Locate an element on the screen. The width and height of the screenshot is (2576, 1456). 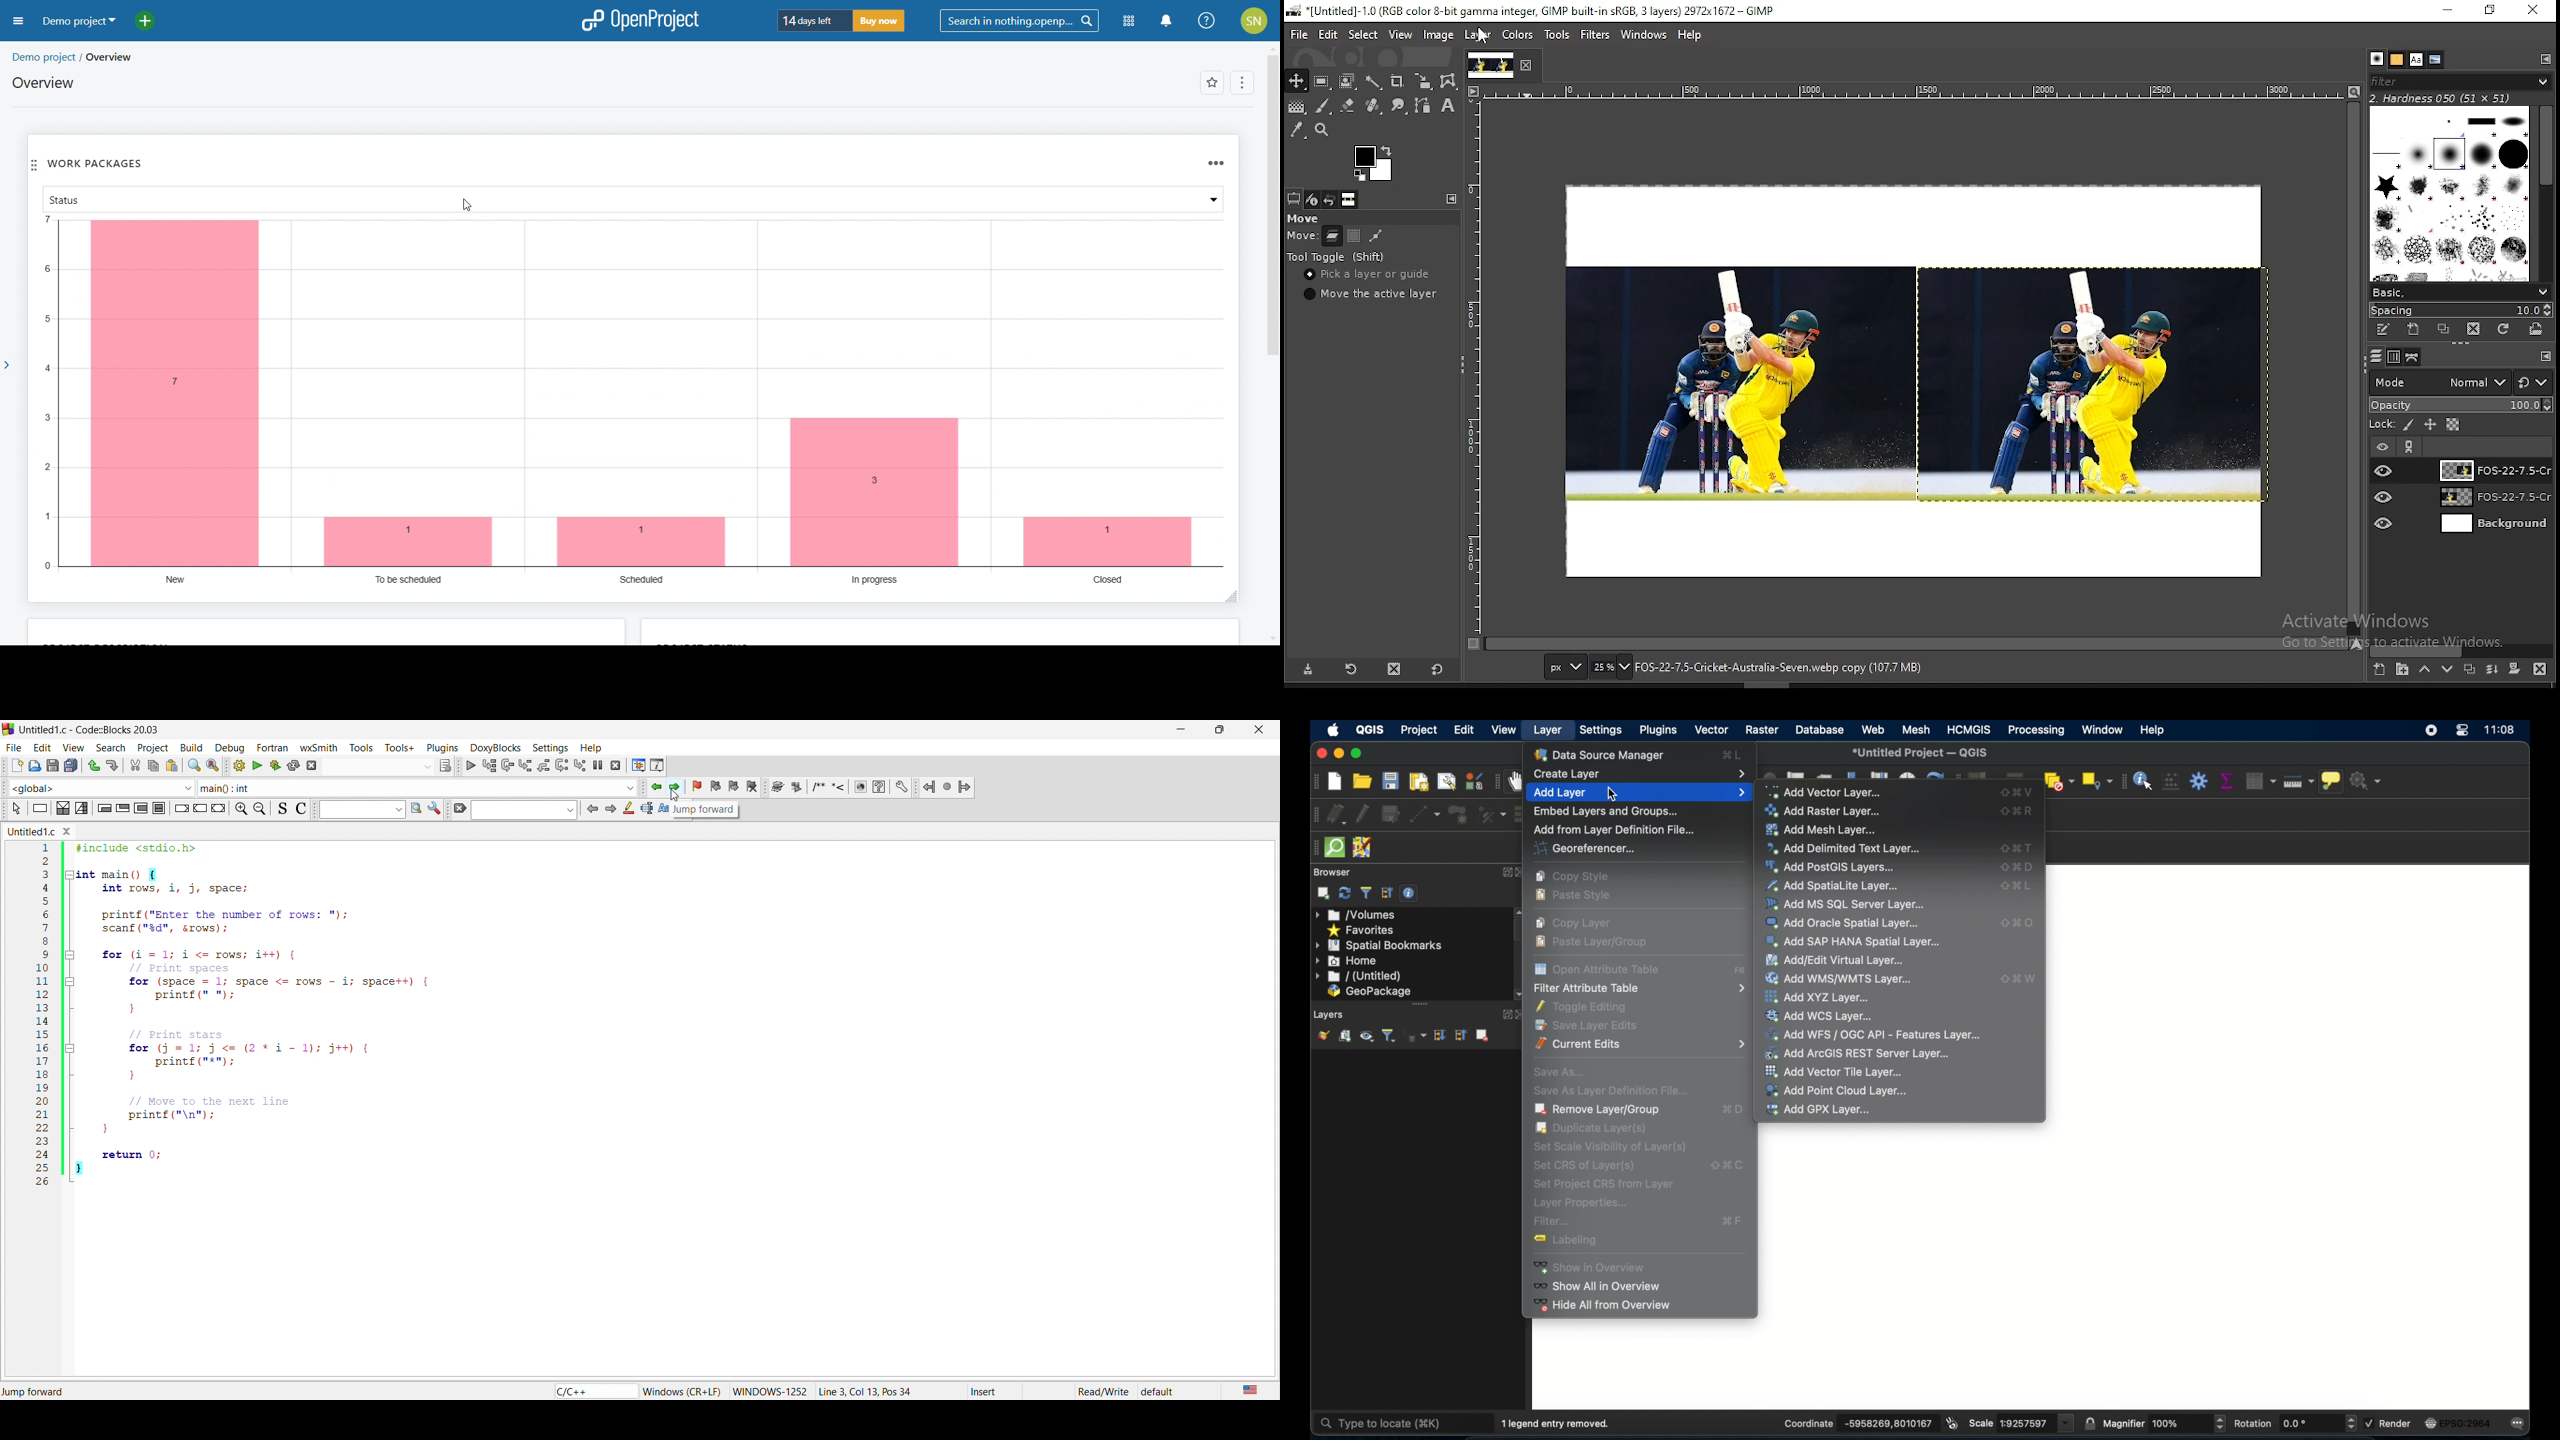
add wfs/ogc api -features layer is located at coordinates (1873, 1033).